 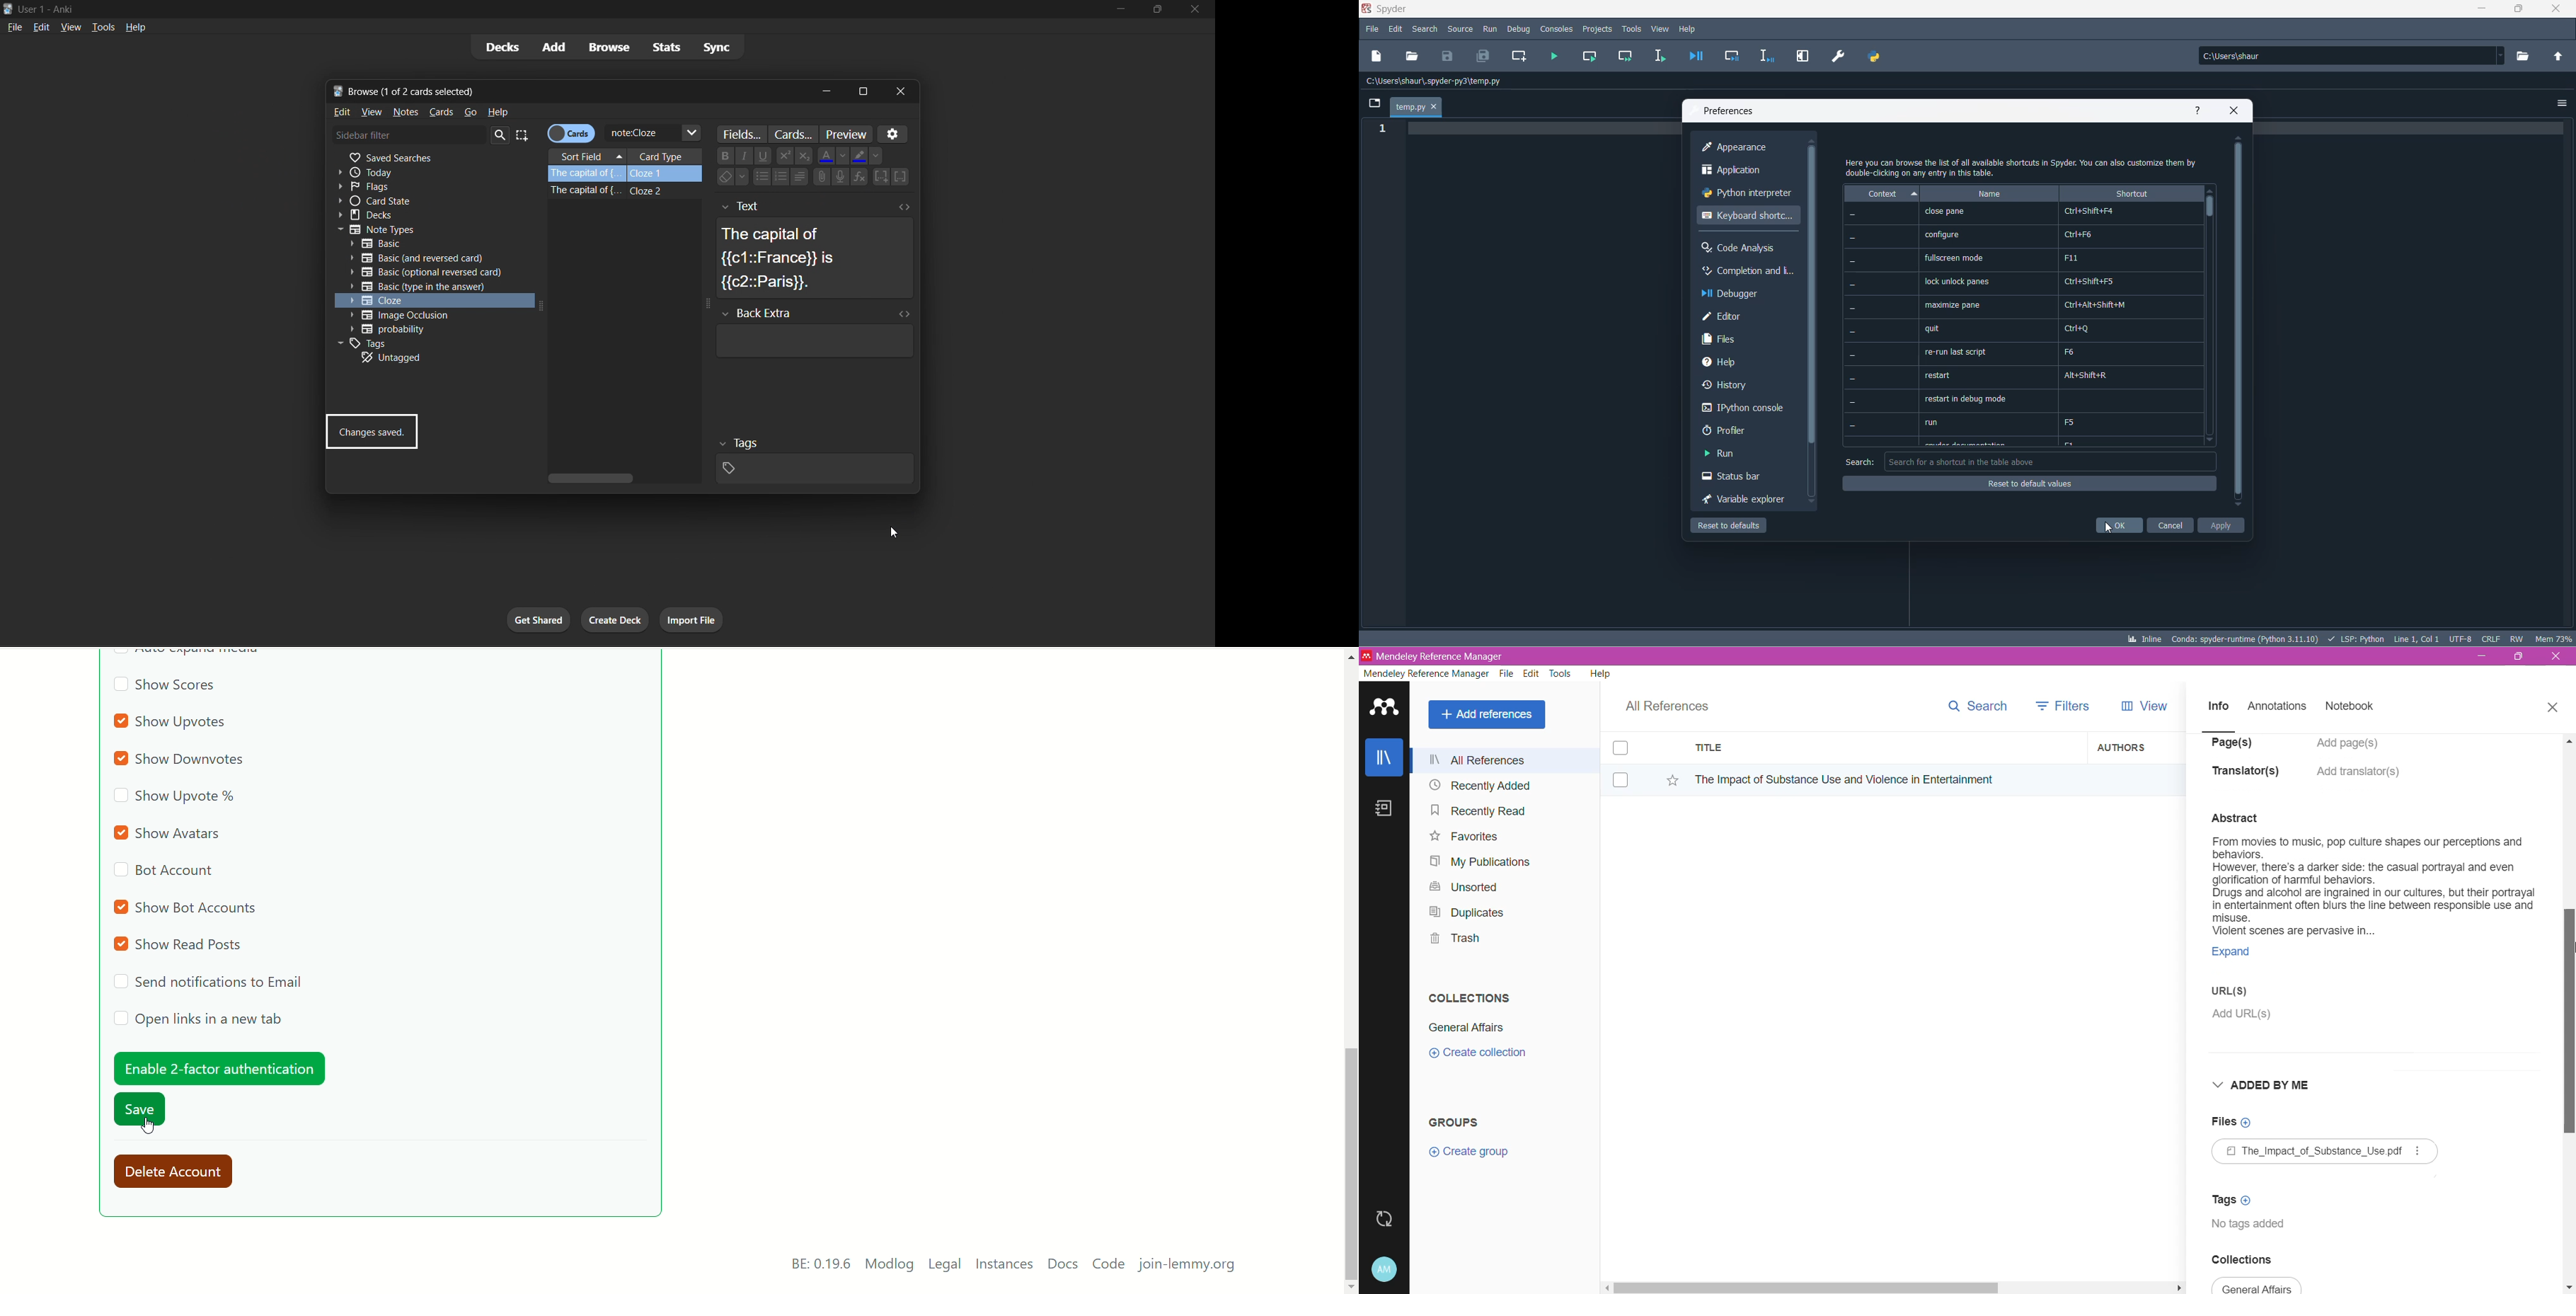 I want to click on appearance, so click(x=1749, y=148).